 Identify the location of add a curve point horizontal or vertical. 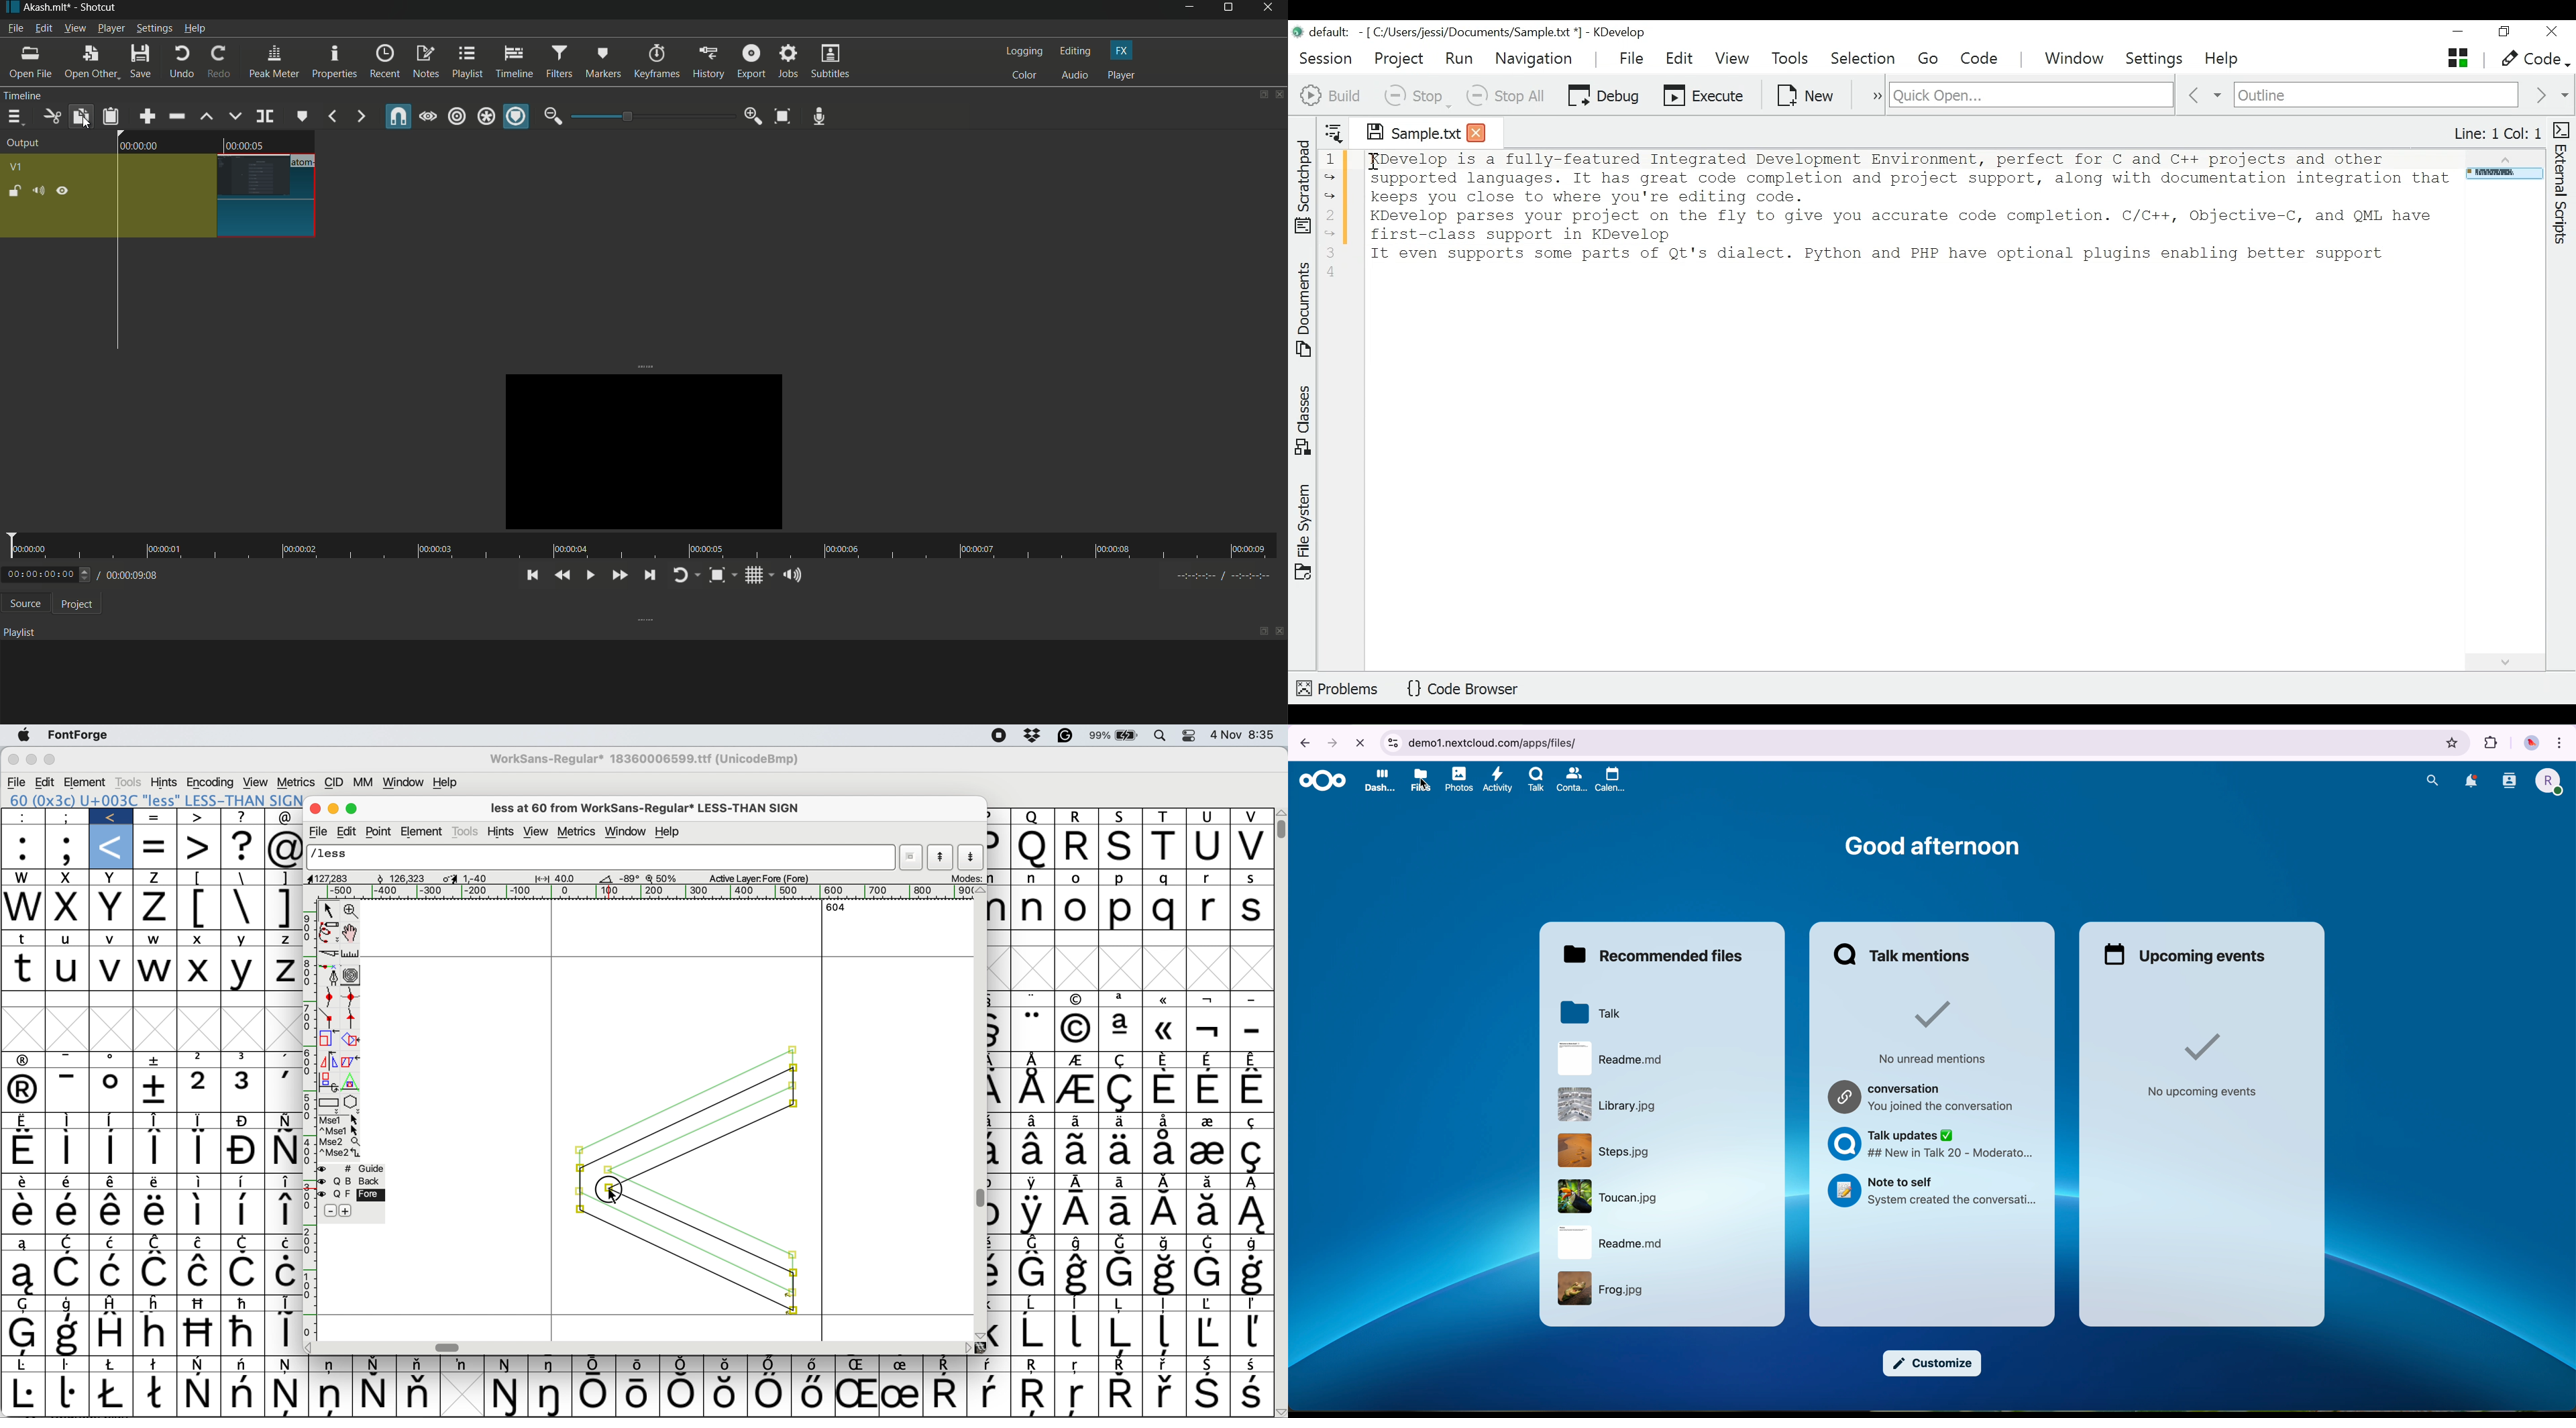
(352, 996).